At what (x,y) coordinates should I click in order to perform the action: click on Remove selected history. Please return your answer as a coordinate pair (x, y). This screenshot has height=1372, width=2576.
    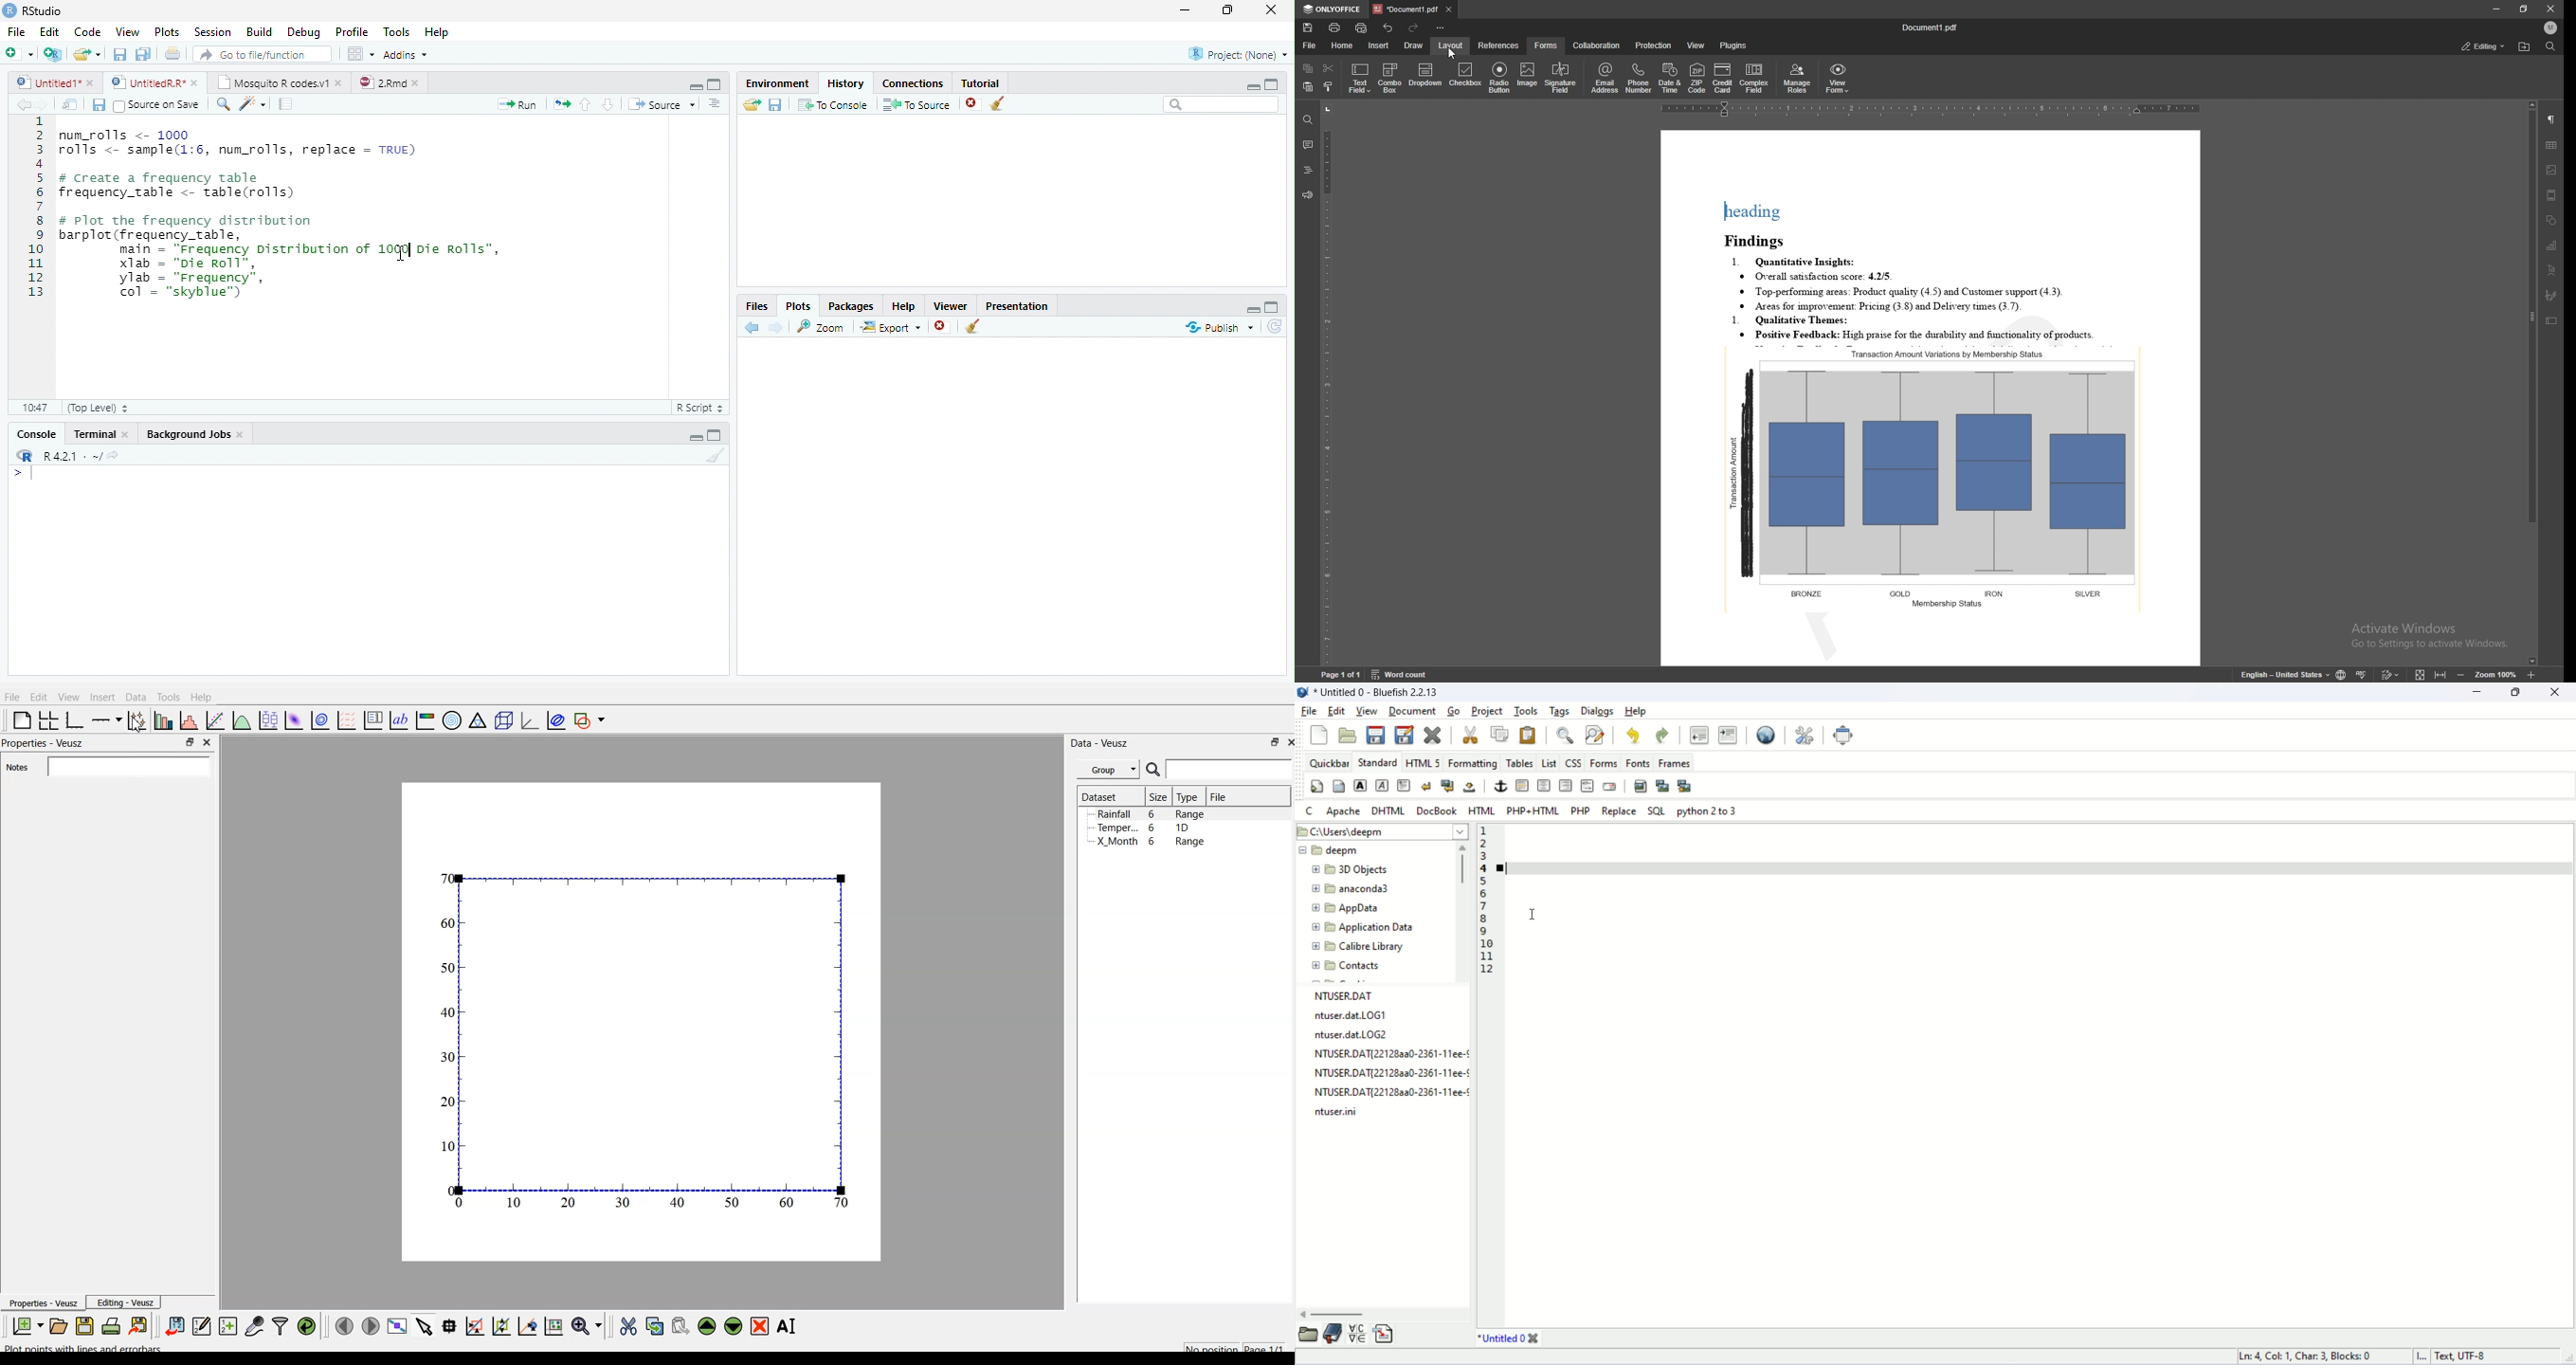
    Looking at the image, I should click on (971, 103).